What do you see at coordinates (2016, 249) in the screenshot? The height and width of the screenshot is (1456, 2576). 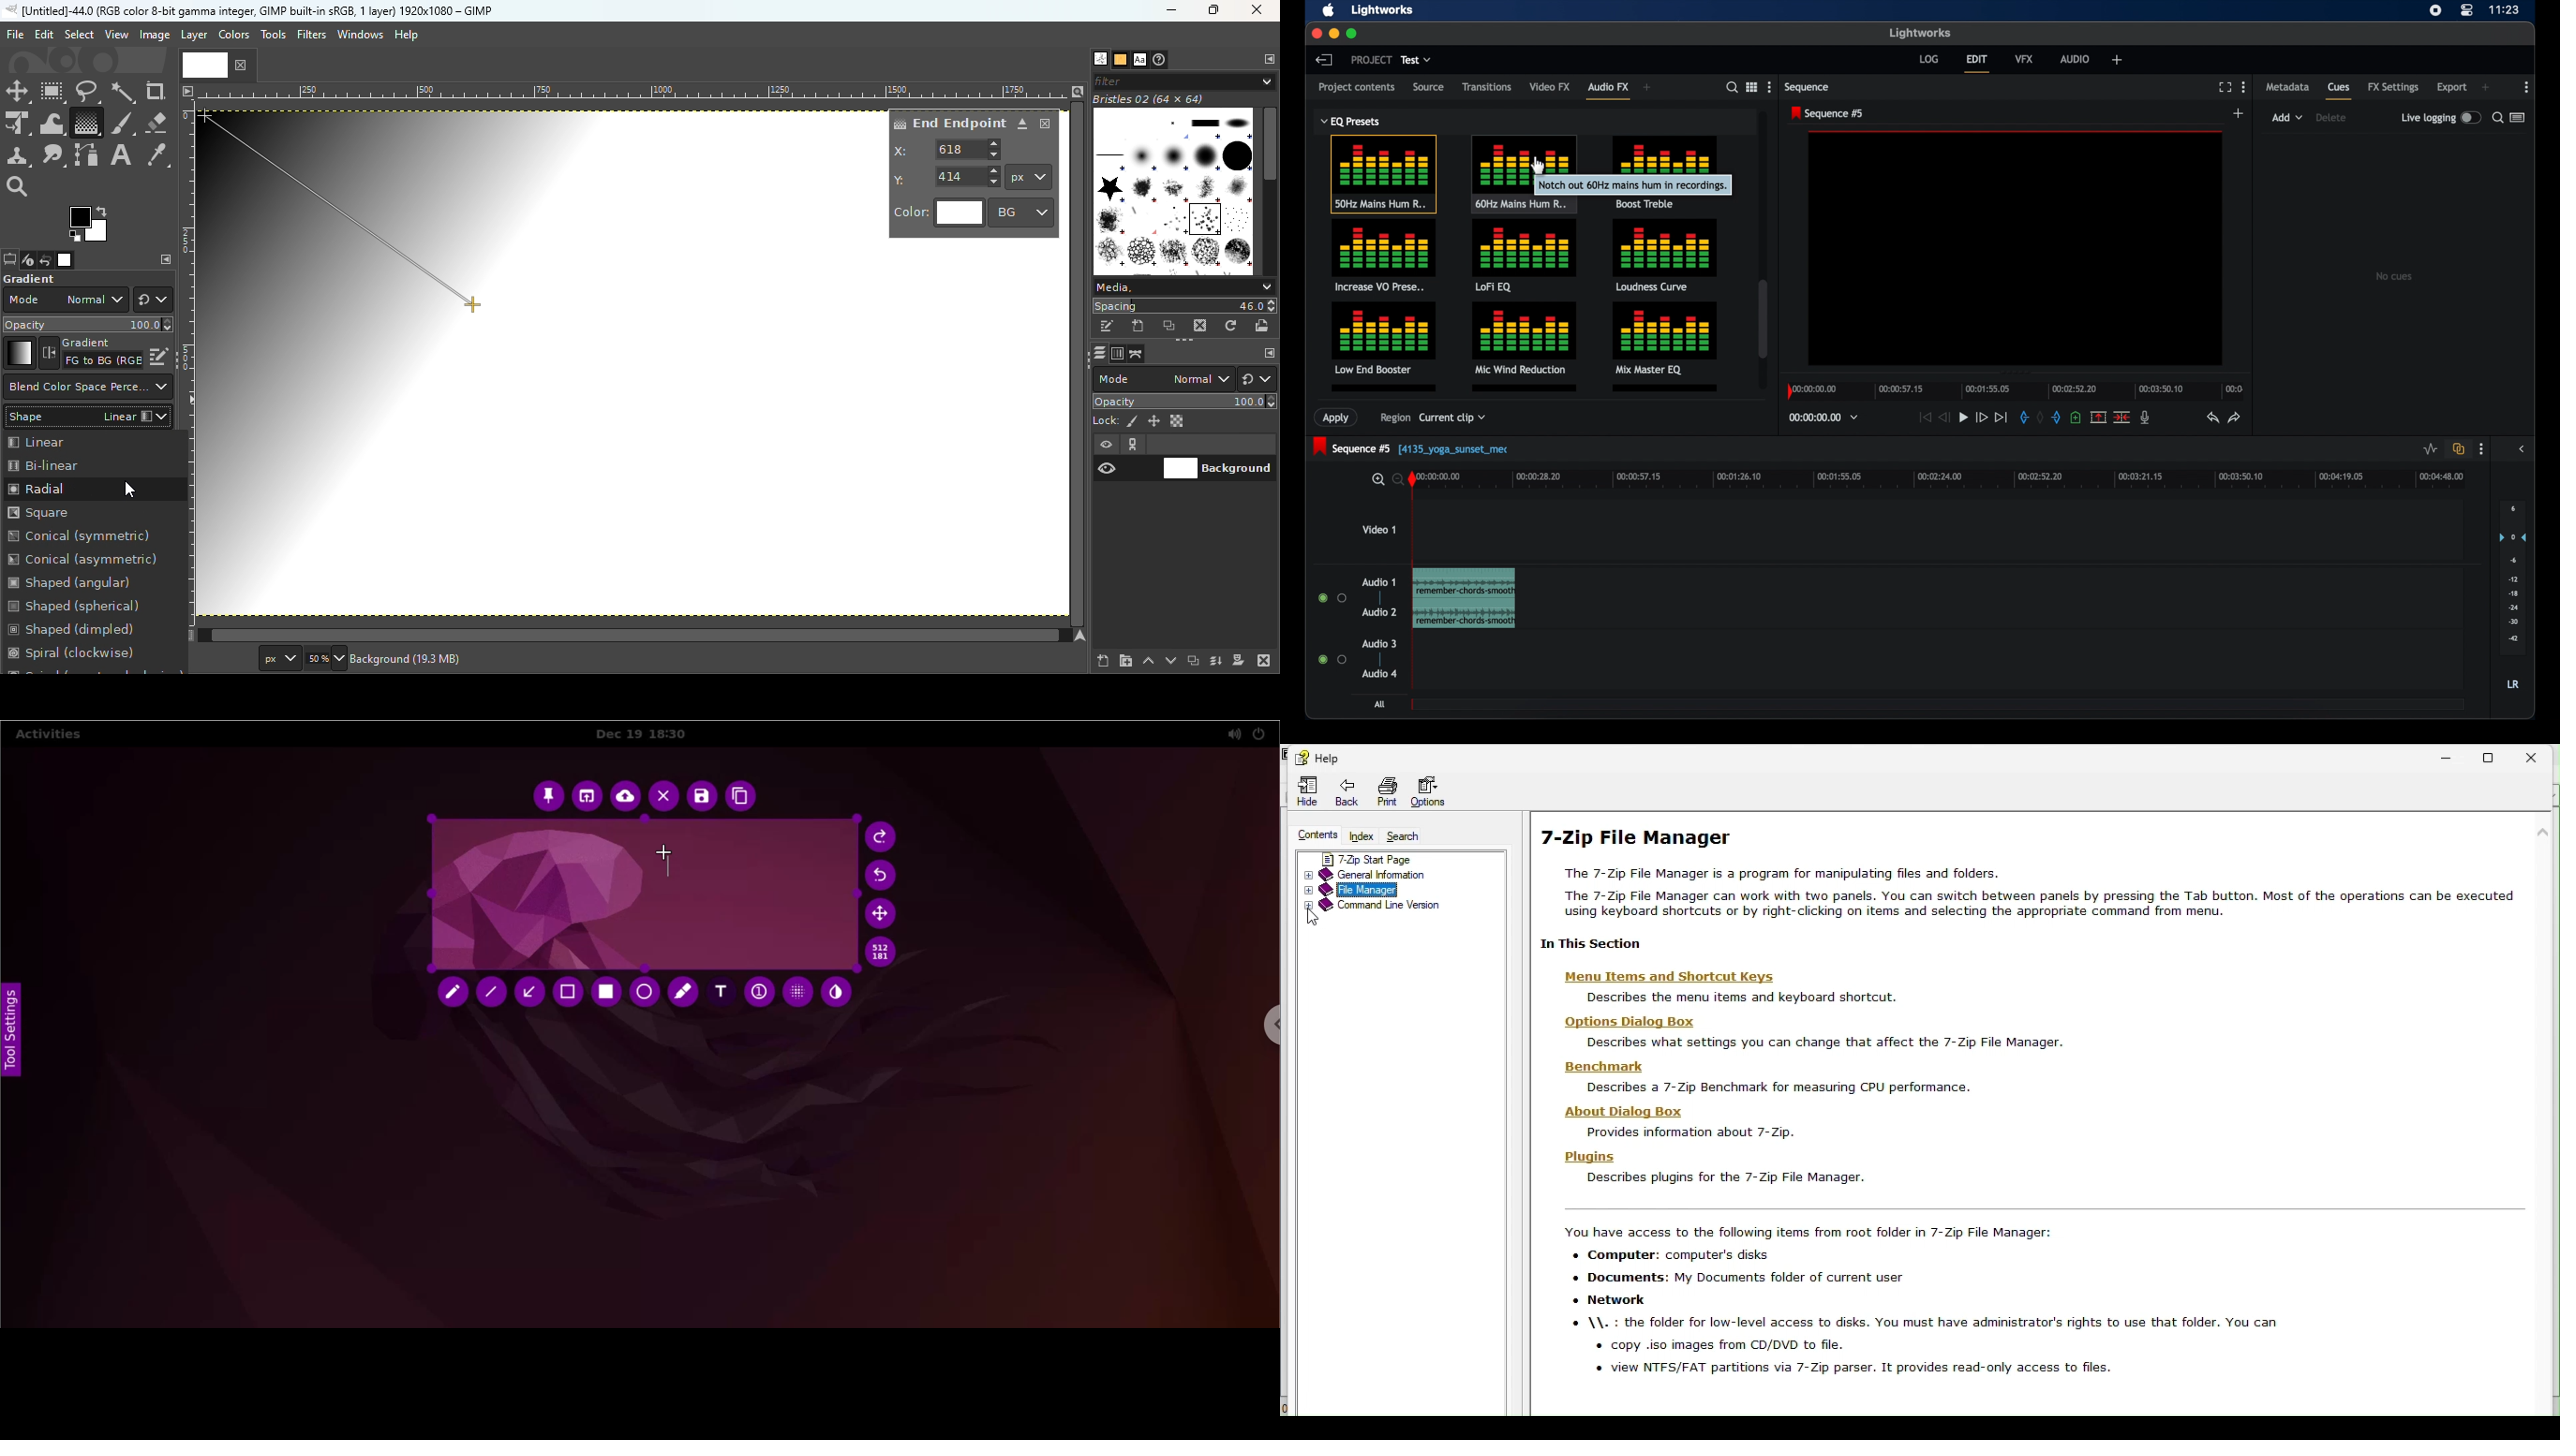 I see `video preview` at bounding box center [2016, 249].